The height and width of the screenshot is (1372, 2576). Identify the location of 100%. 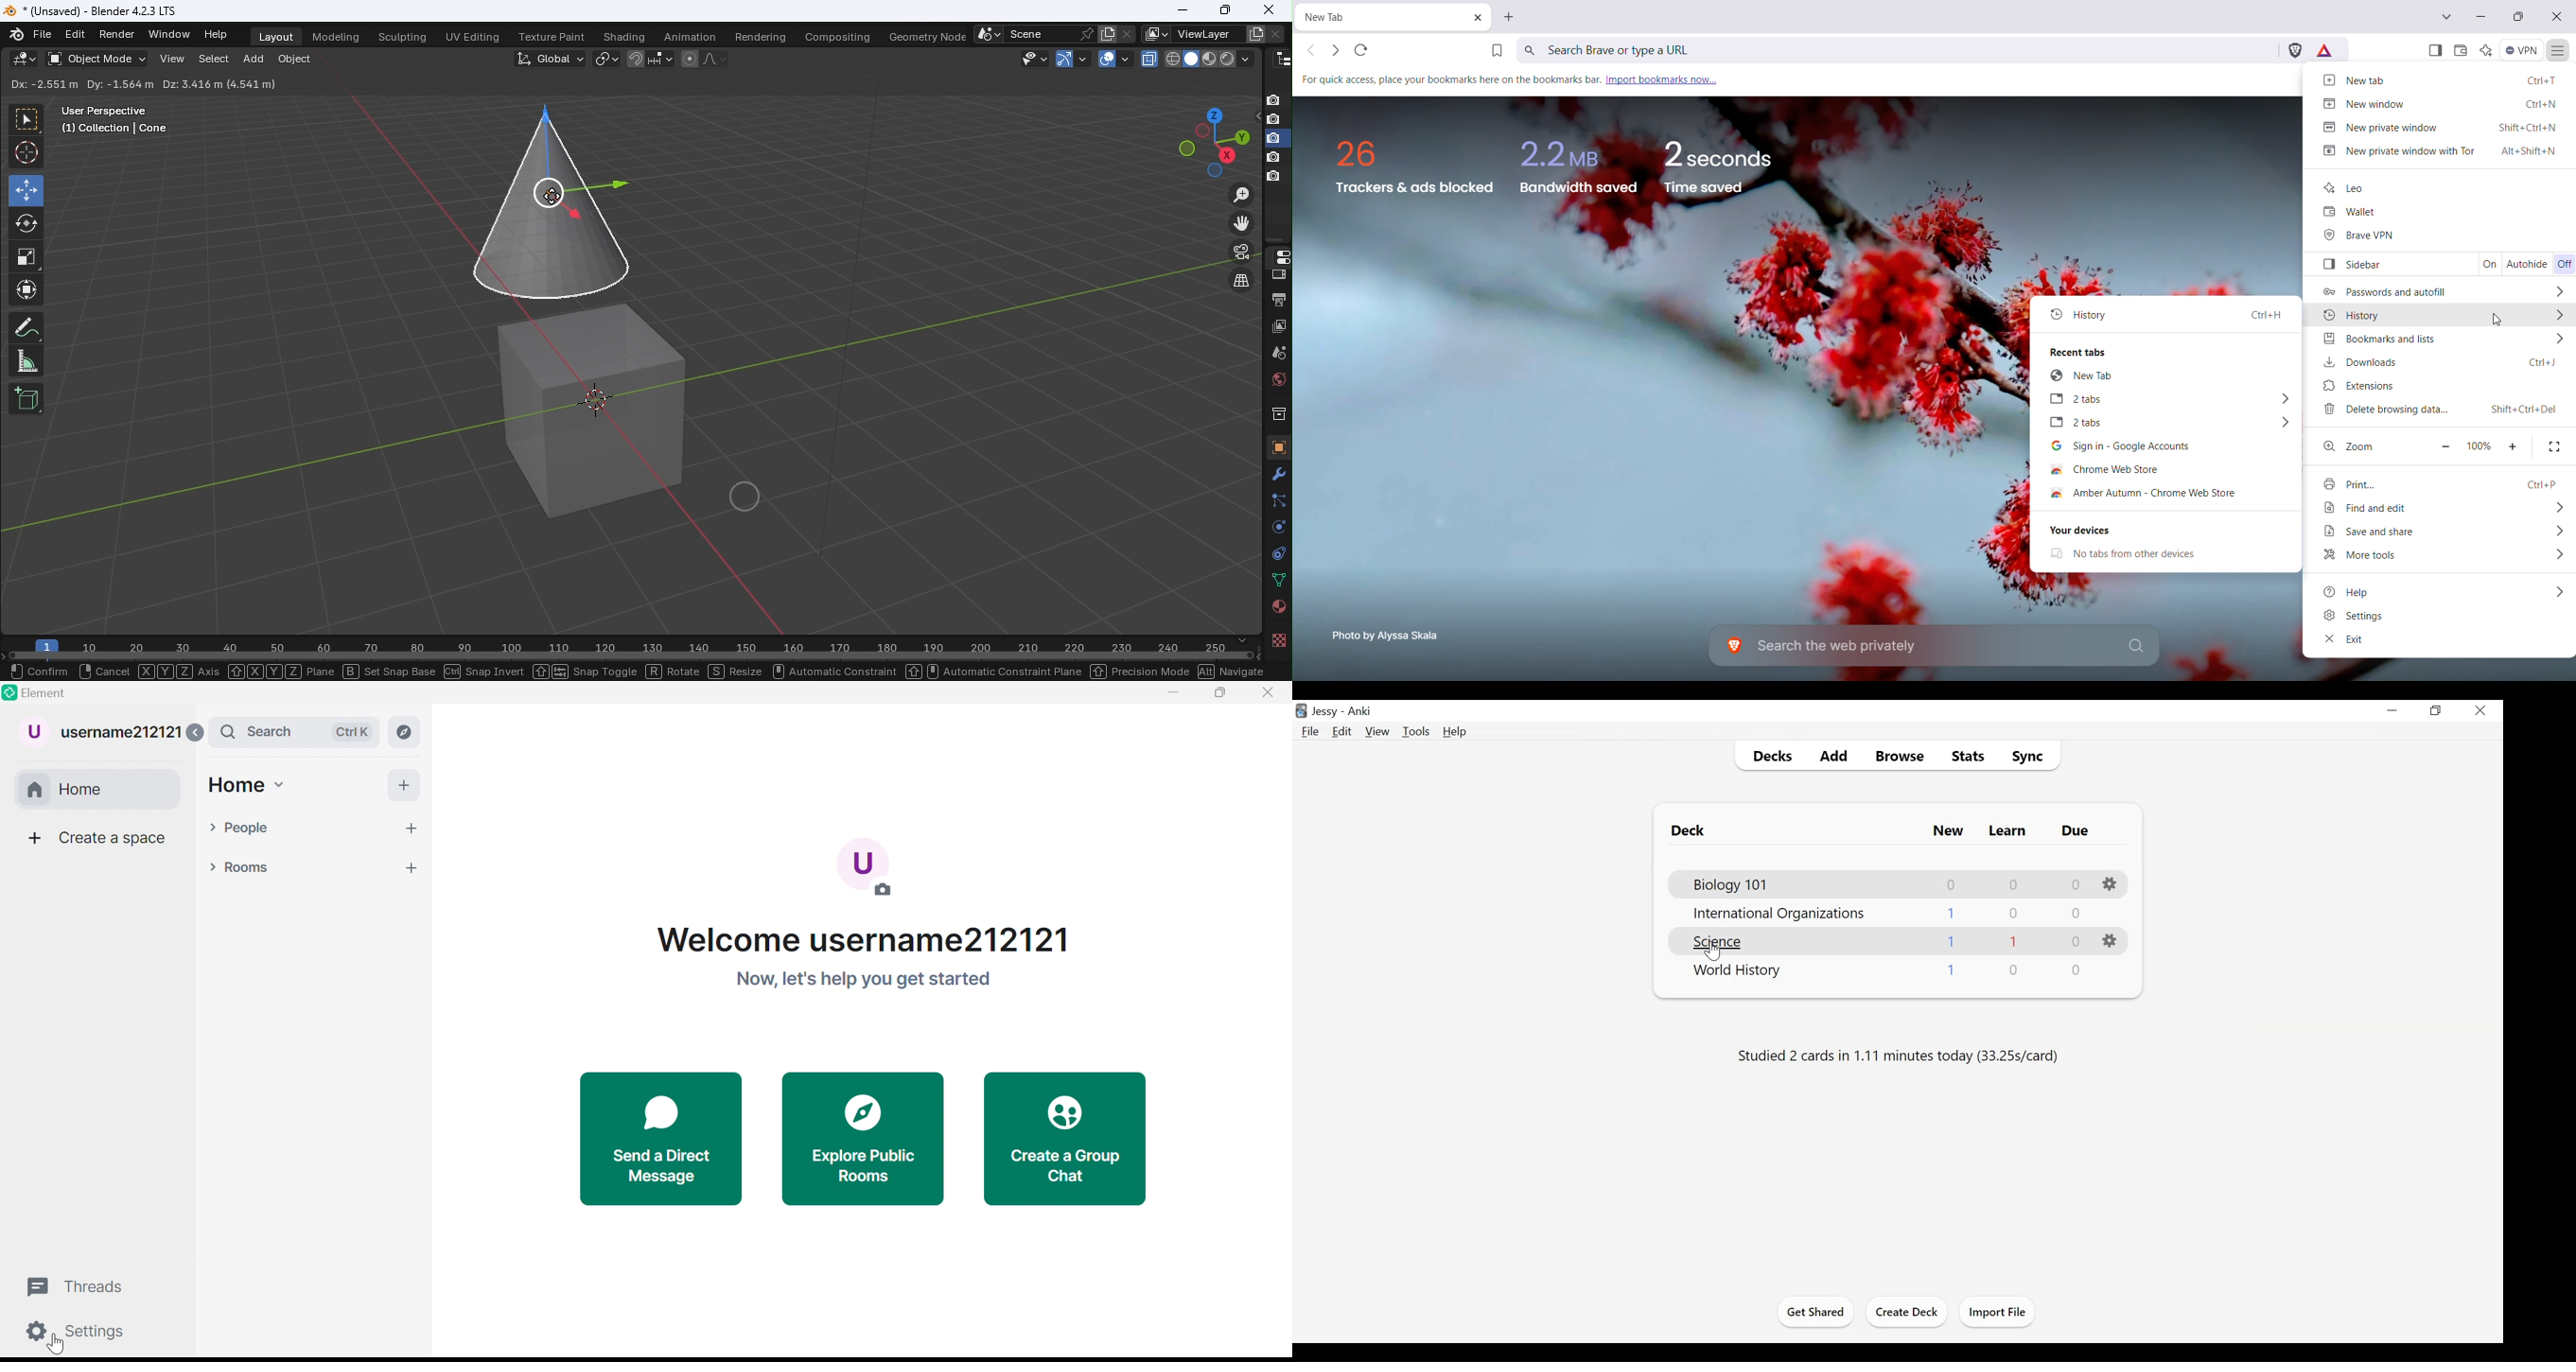
(2479, 444).